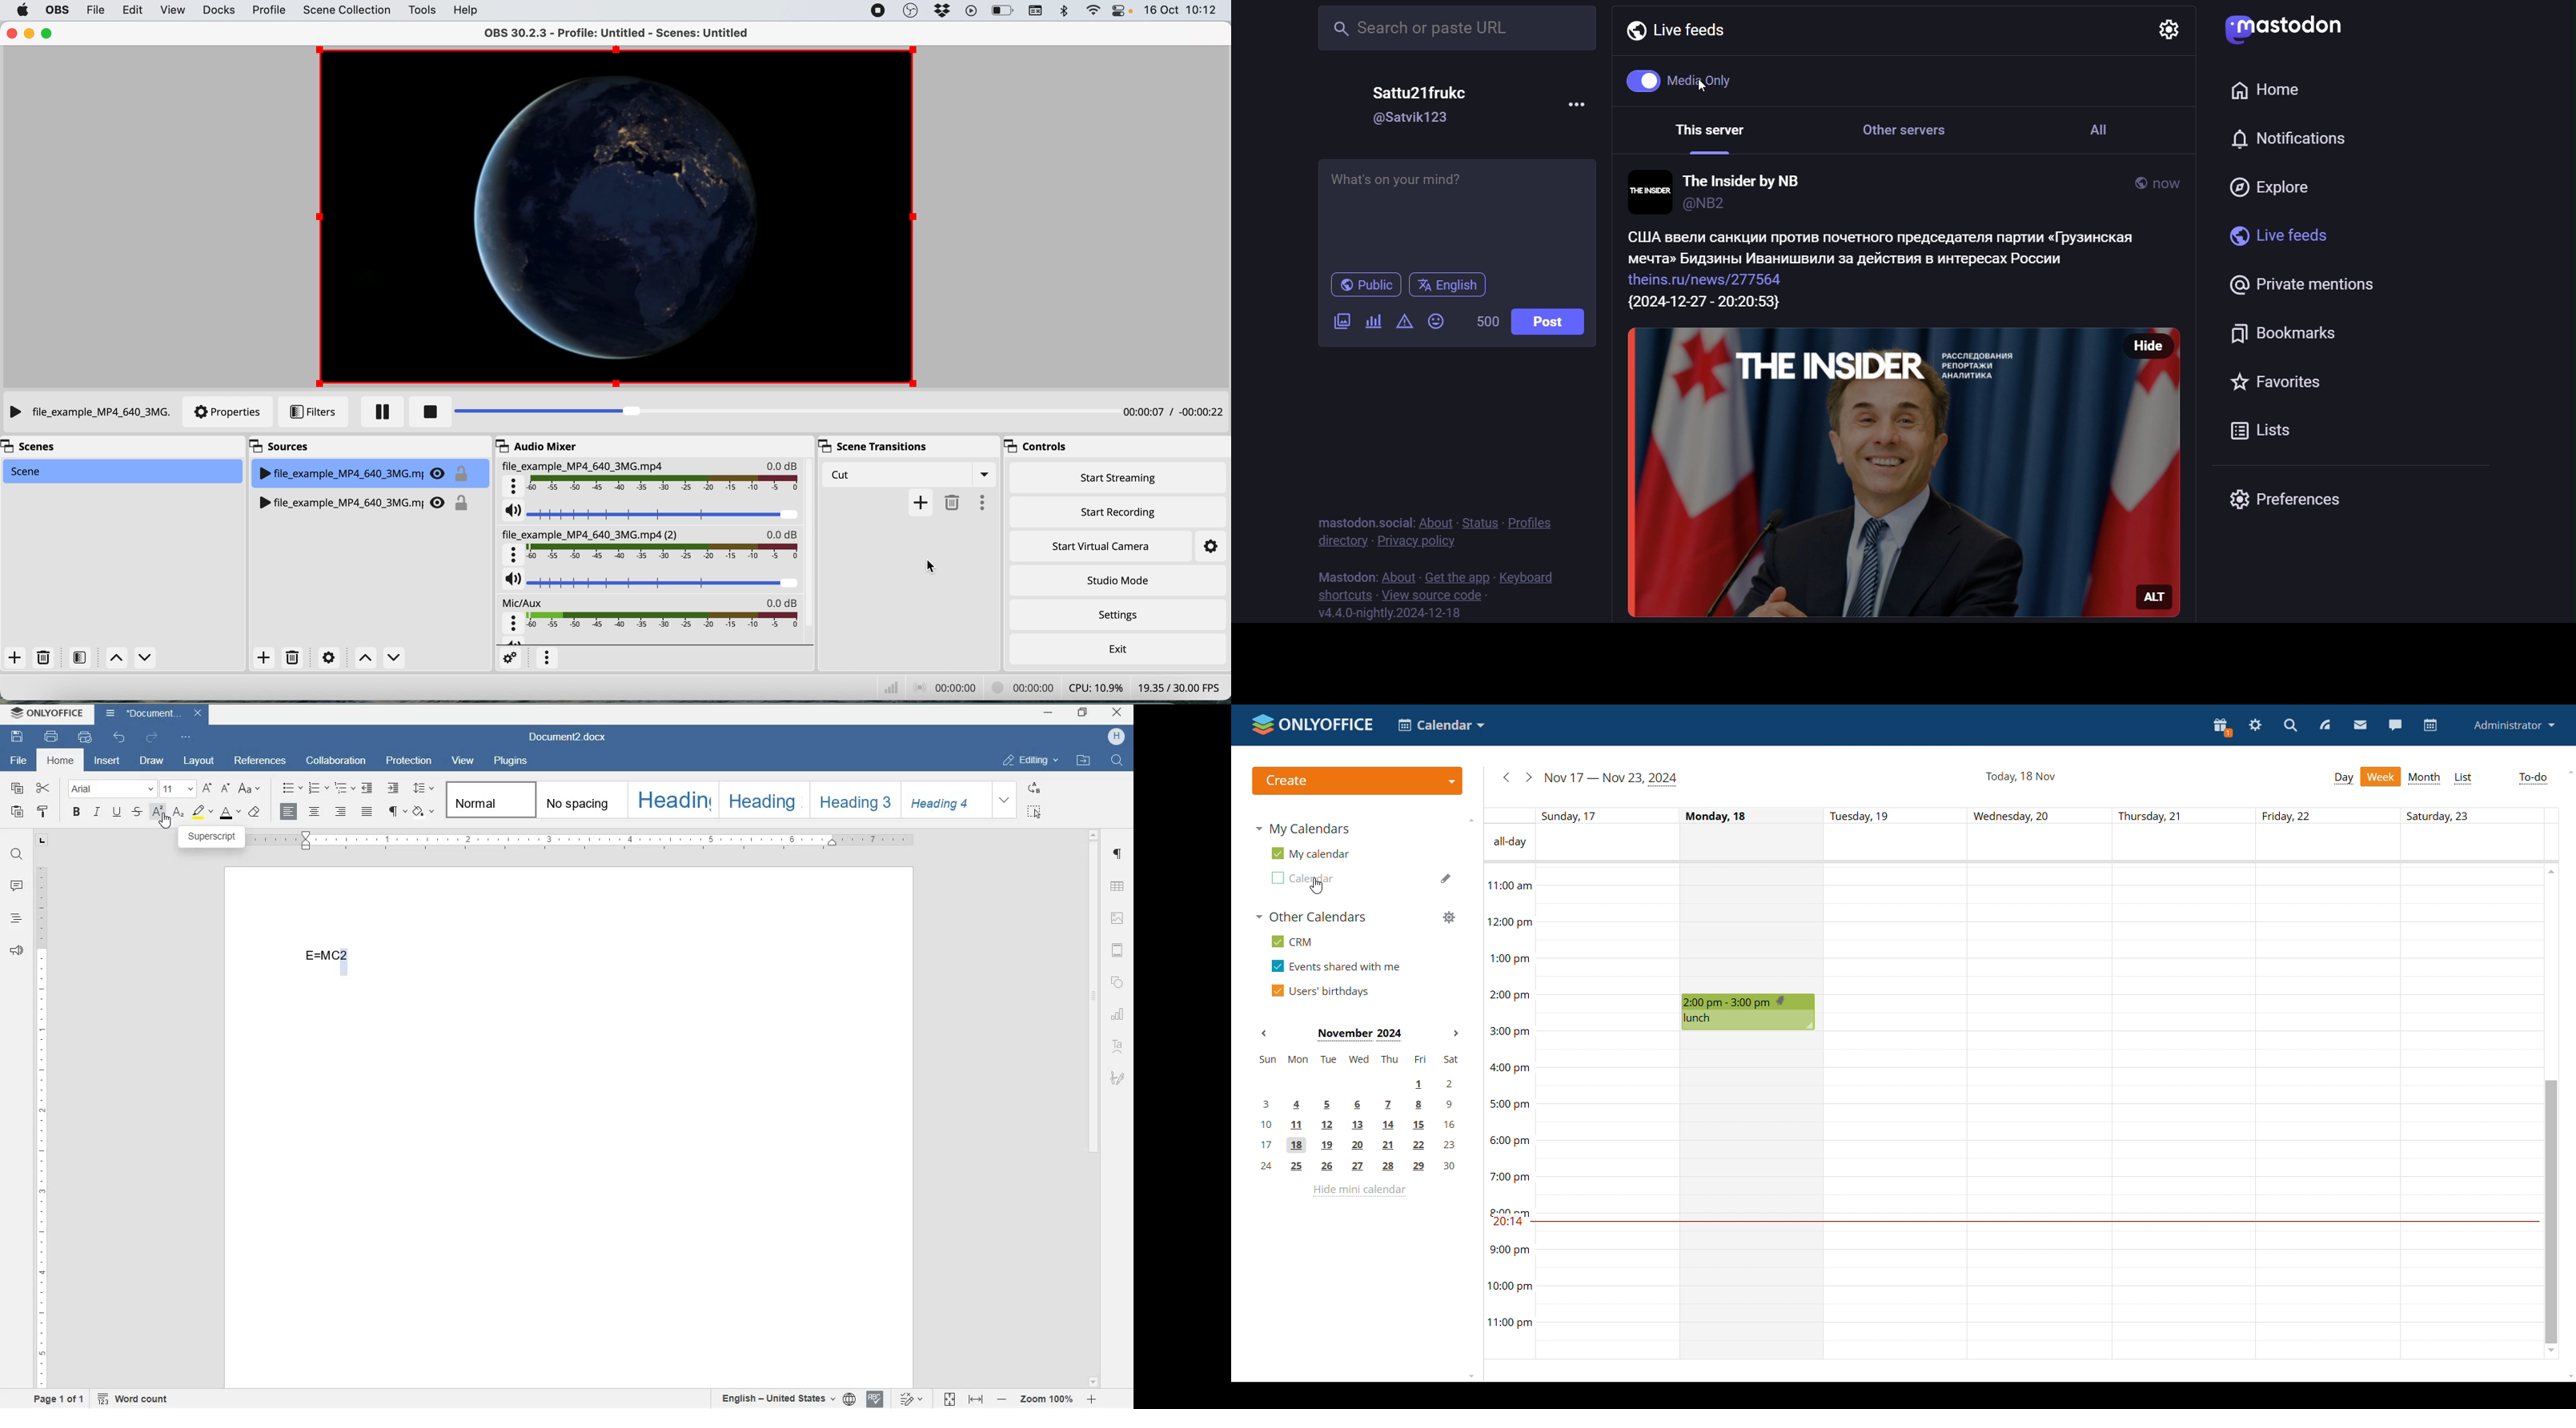 The width and height of the screenshot is (2576, 1428). What do you see at coordinates (1912, 136) in the screenshot?
I see `other servers` at bounding box center [1912, 136].